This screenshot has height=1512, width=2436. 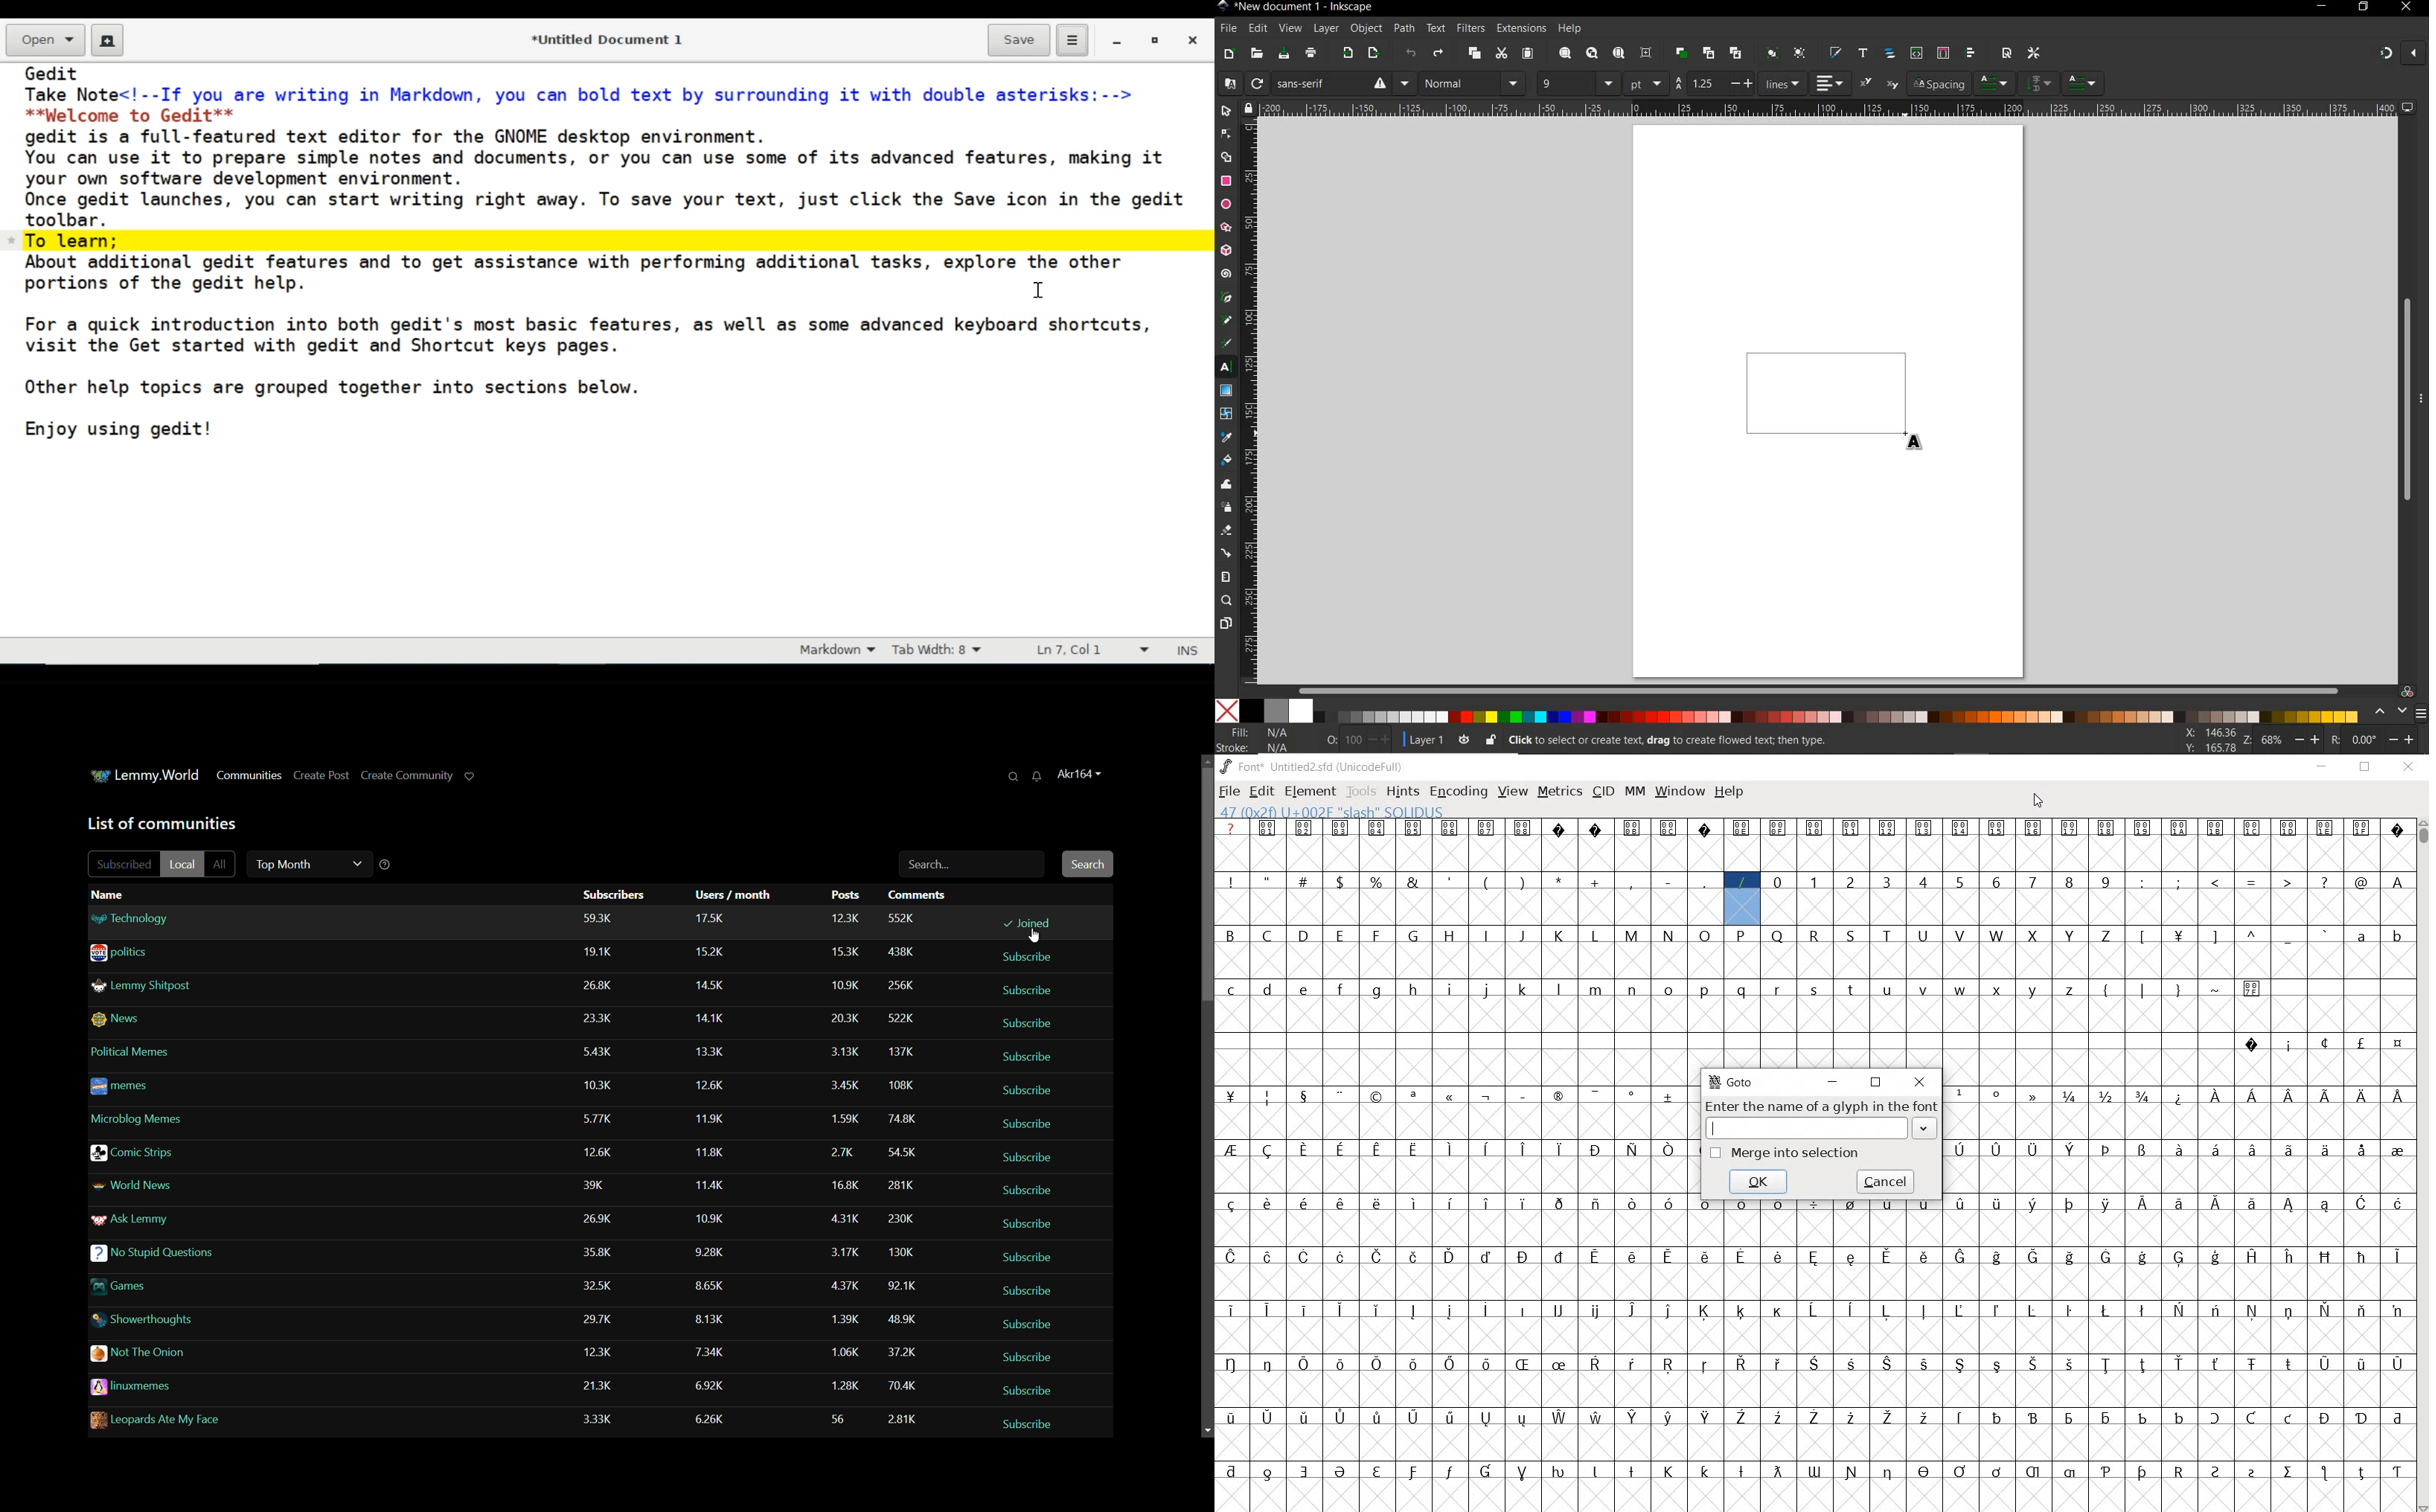 I want to click on ENCODING, so click(x=1457, y=791).